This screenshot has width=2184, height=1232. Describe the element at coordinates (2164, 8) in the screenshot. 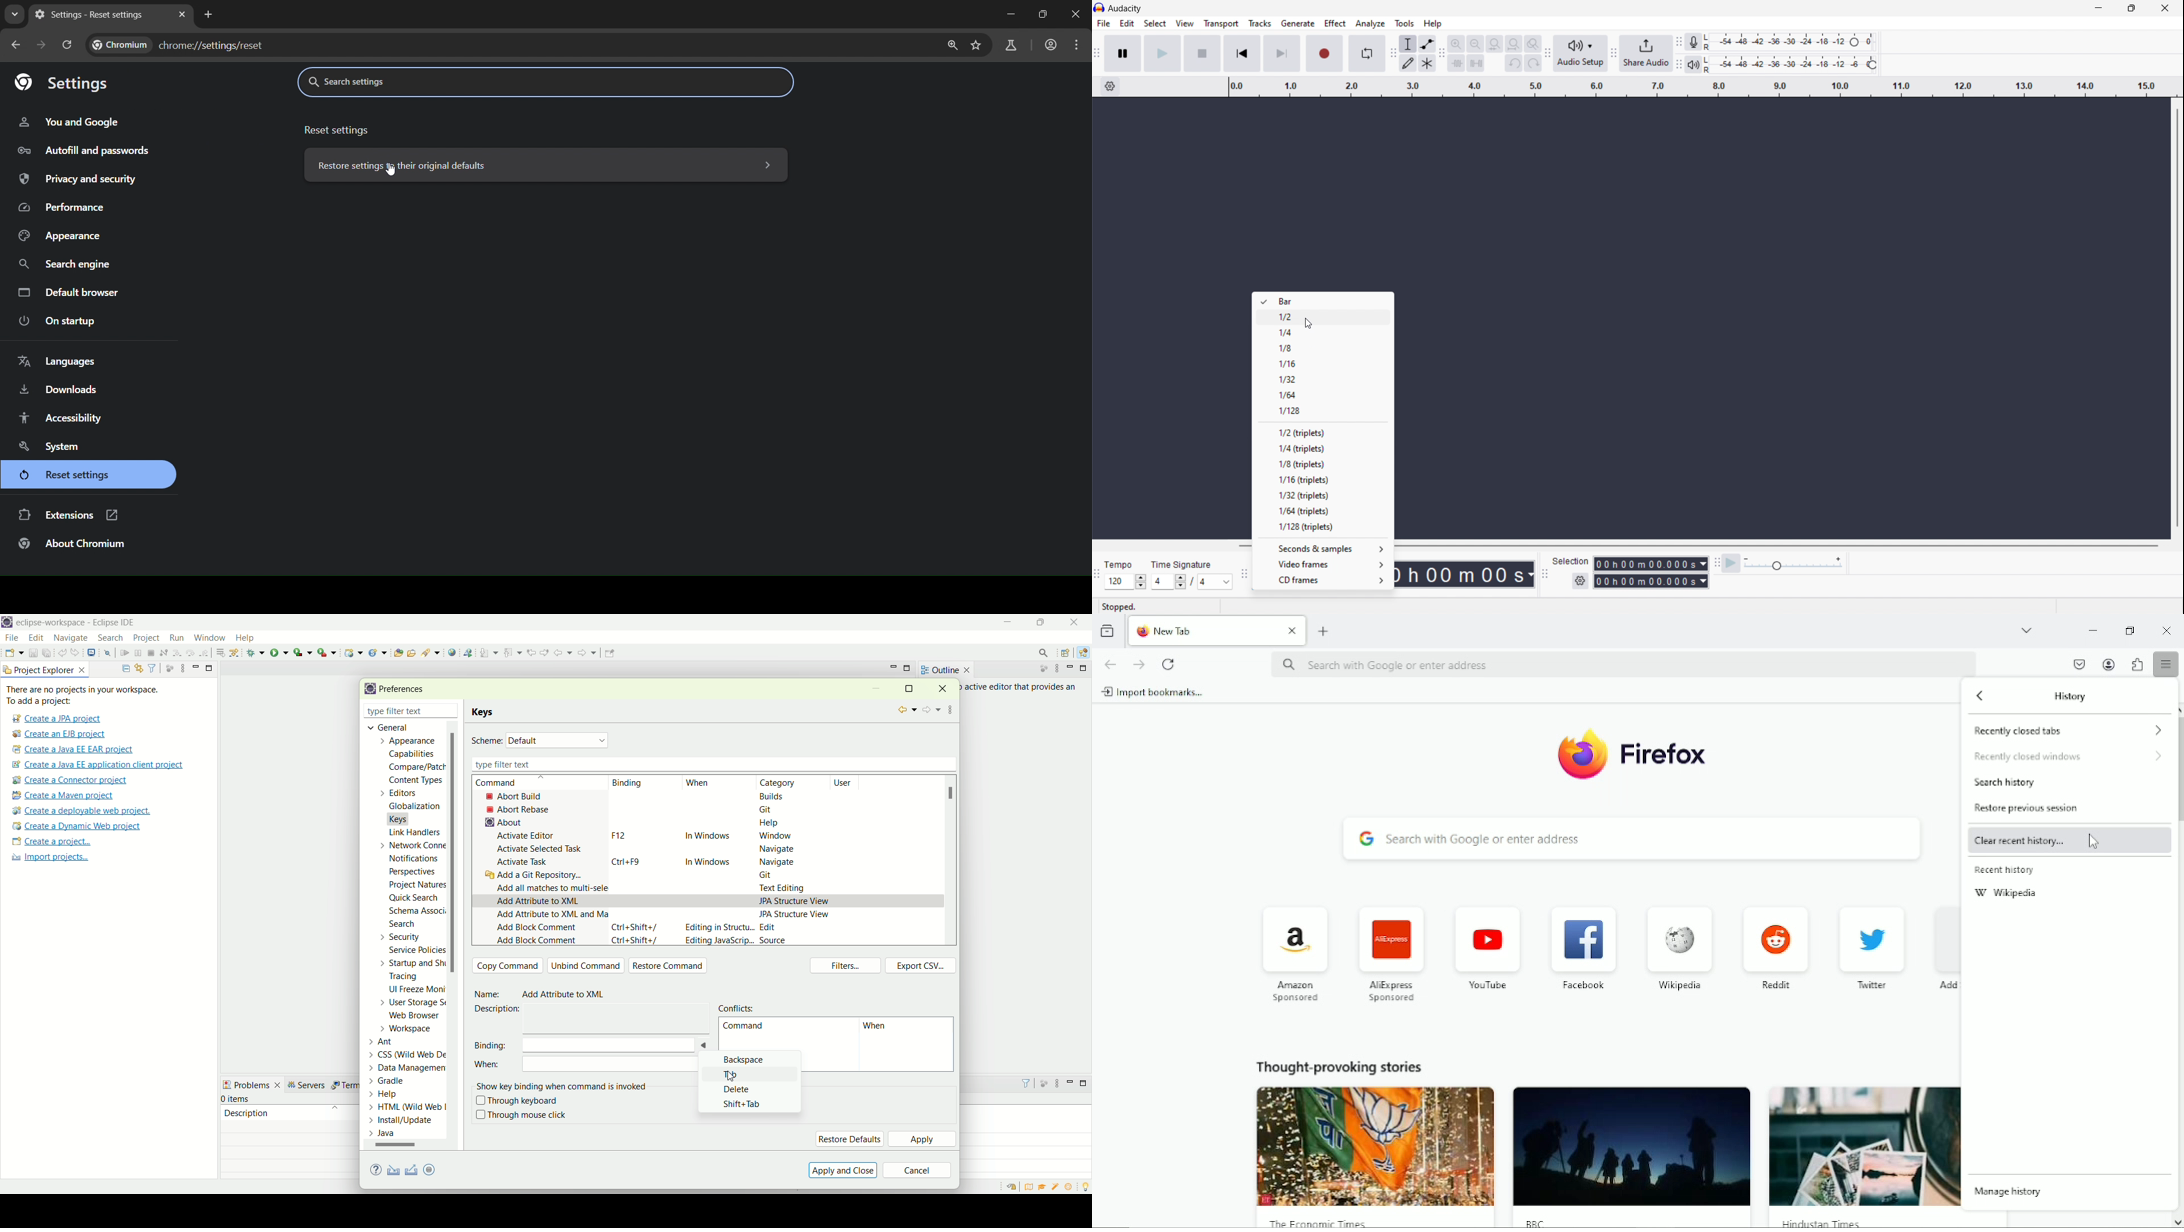

I see `close` at that location.